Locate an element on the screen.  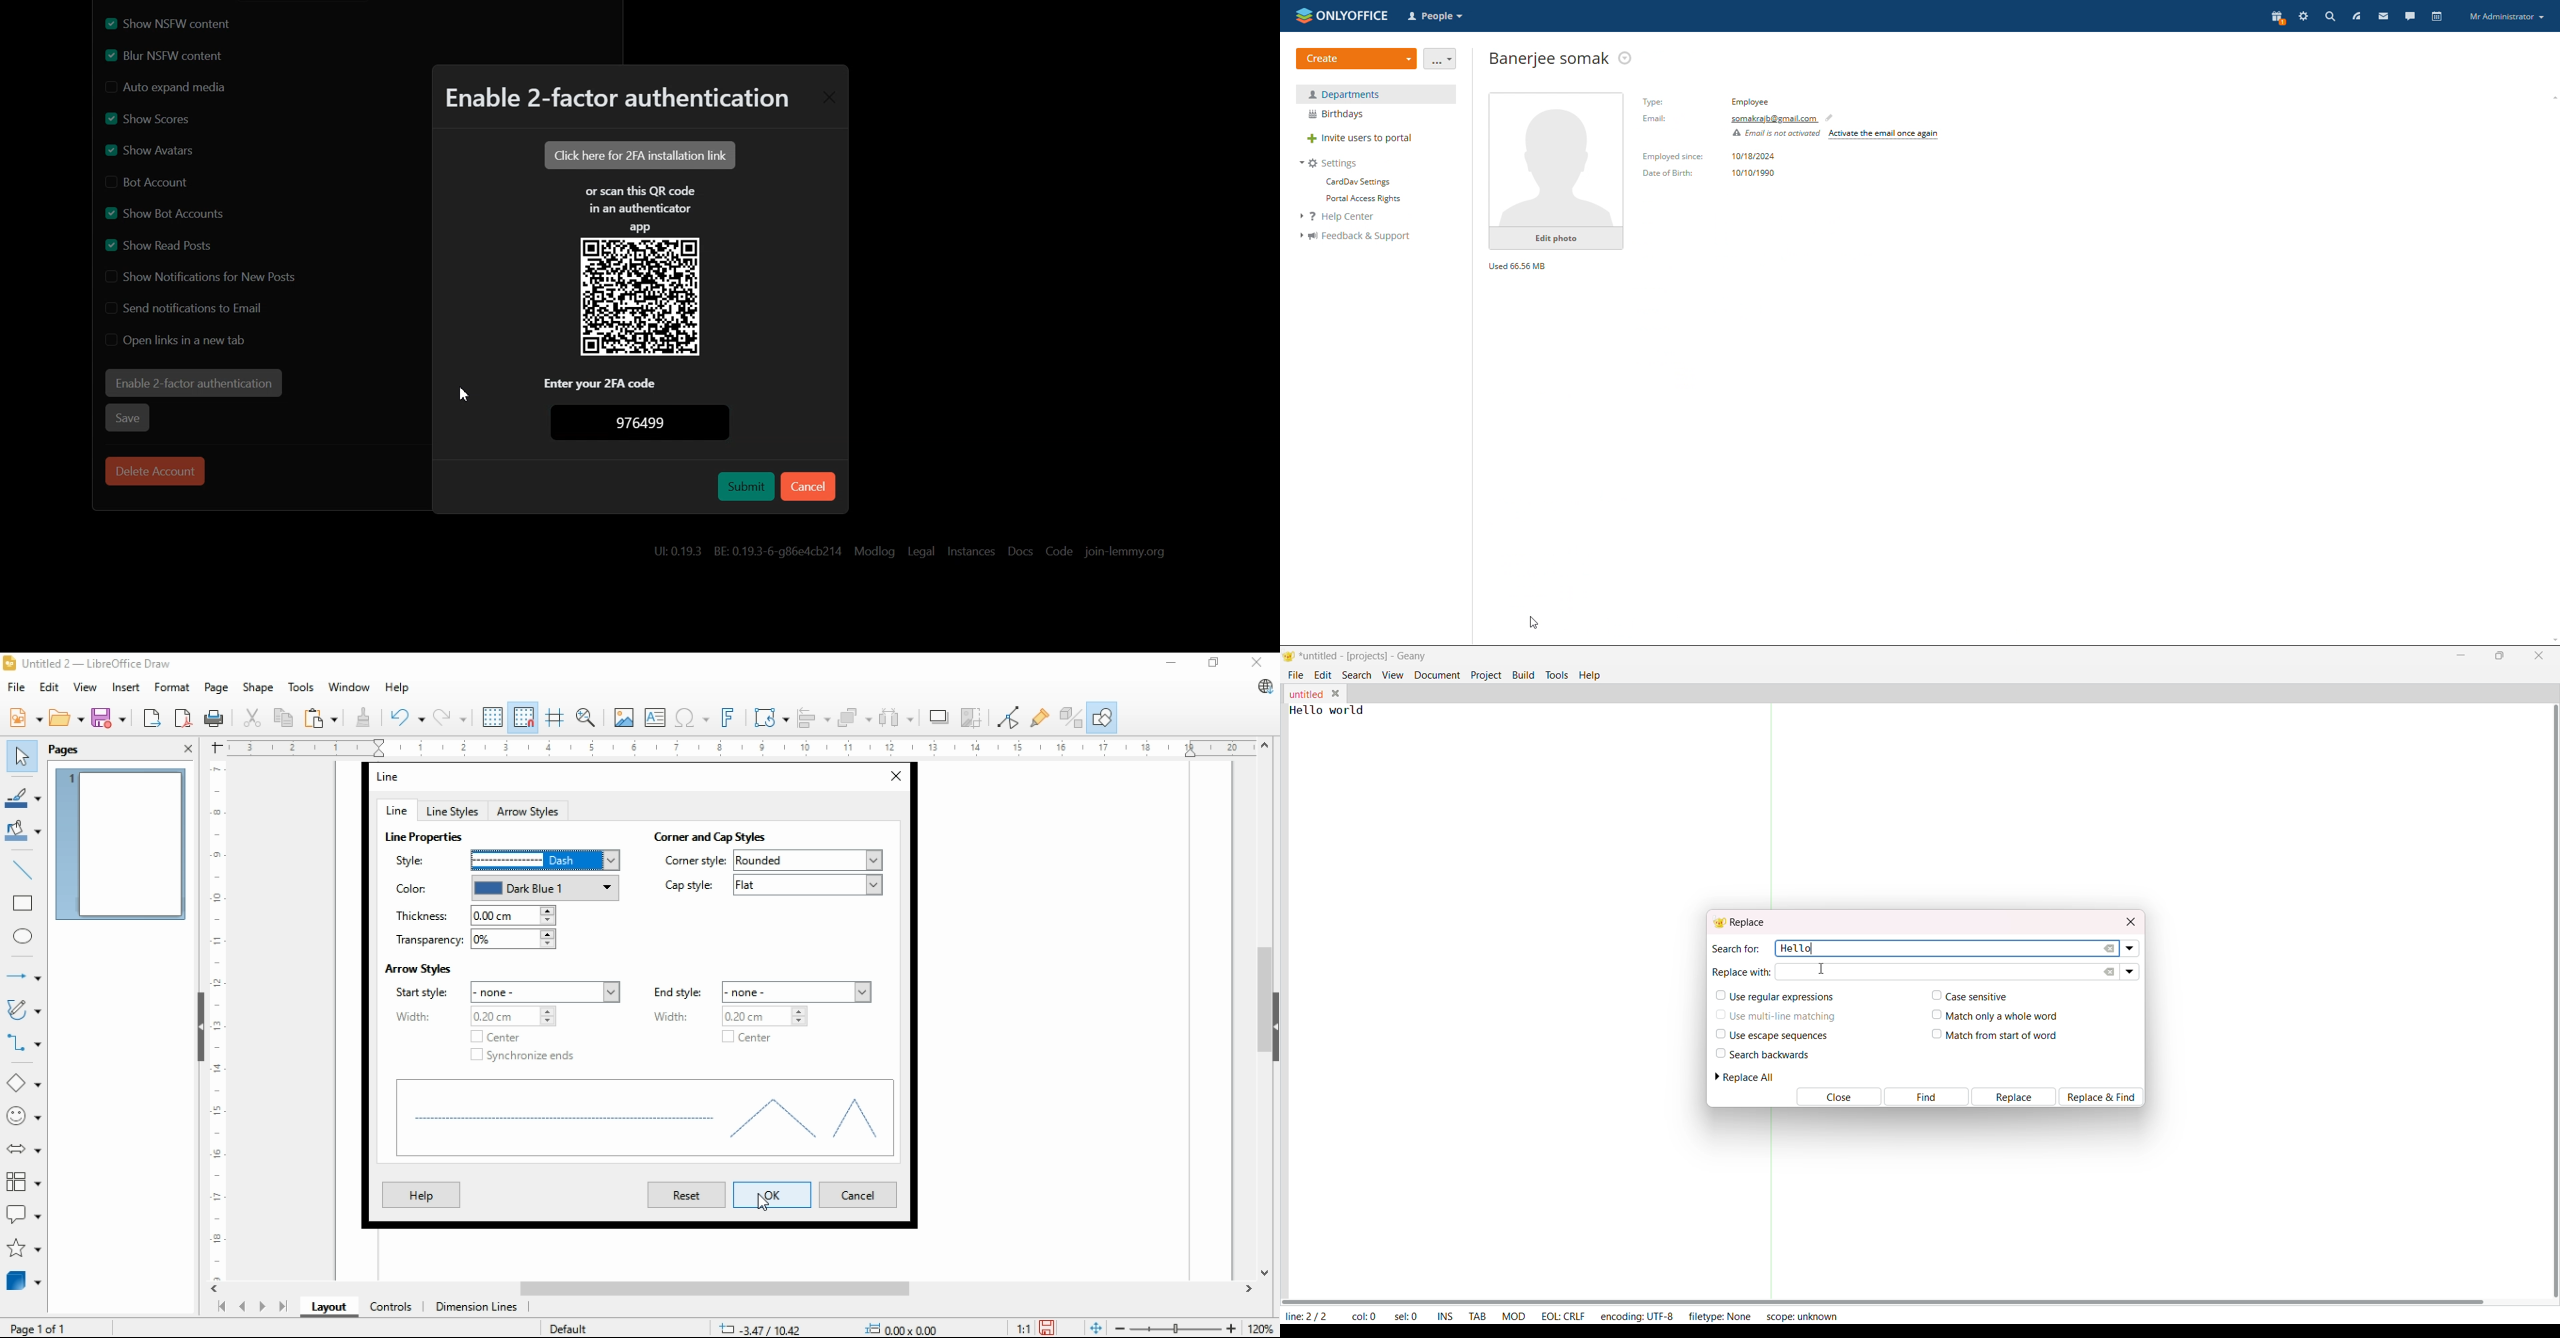
pan and zoom is located at coordinates (587, 718).